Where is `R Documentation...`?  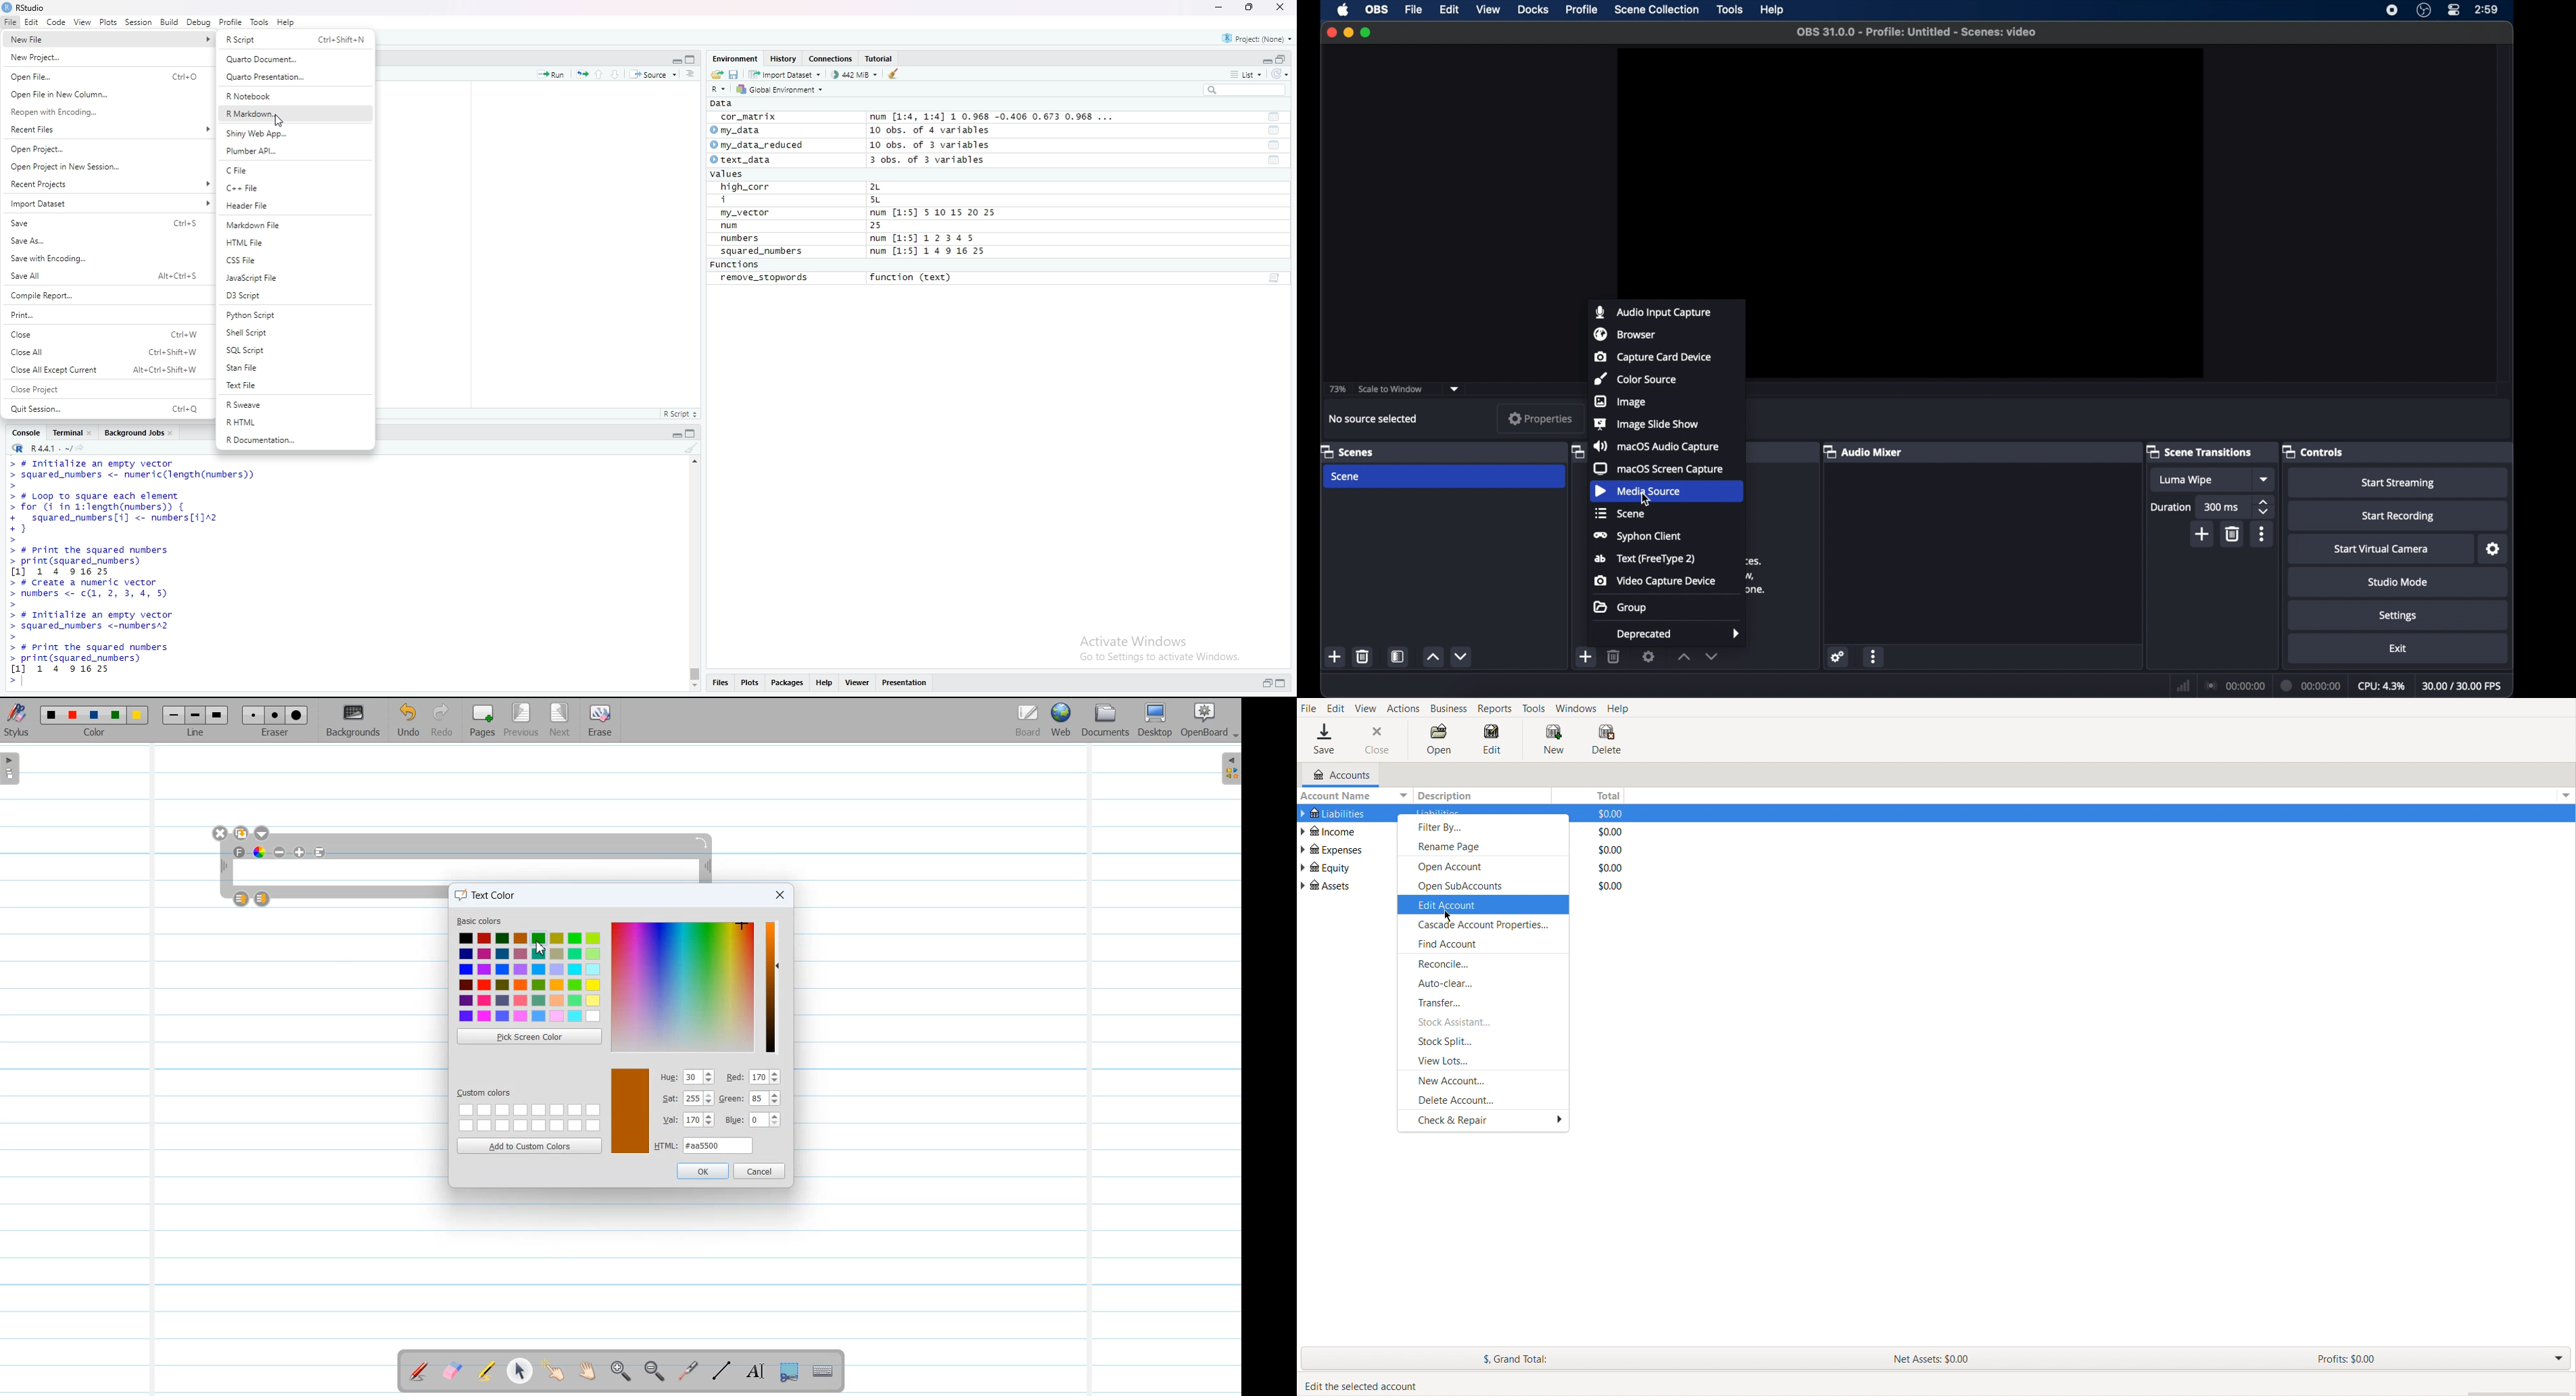 R Documentation... is located at coordinates (294, 441).